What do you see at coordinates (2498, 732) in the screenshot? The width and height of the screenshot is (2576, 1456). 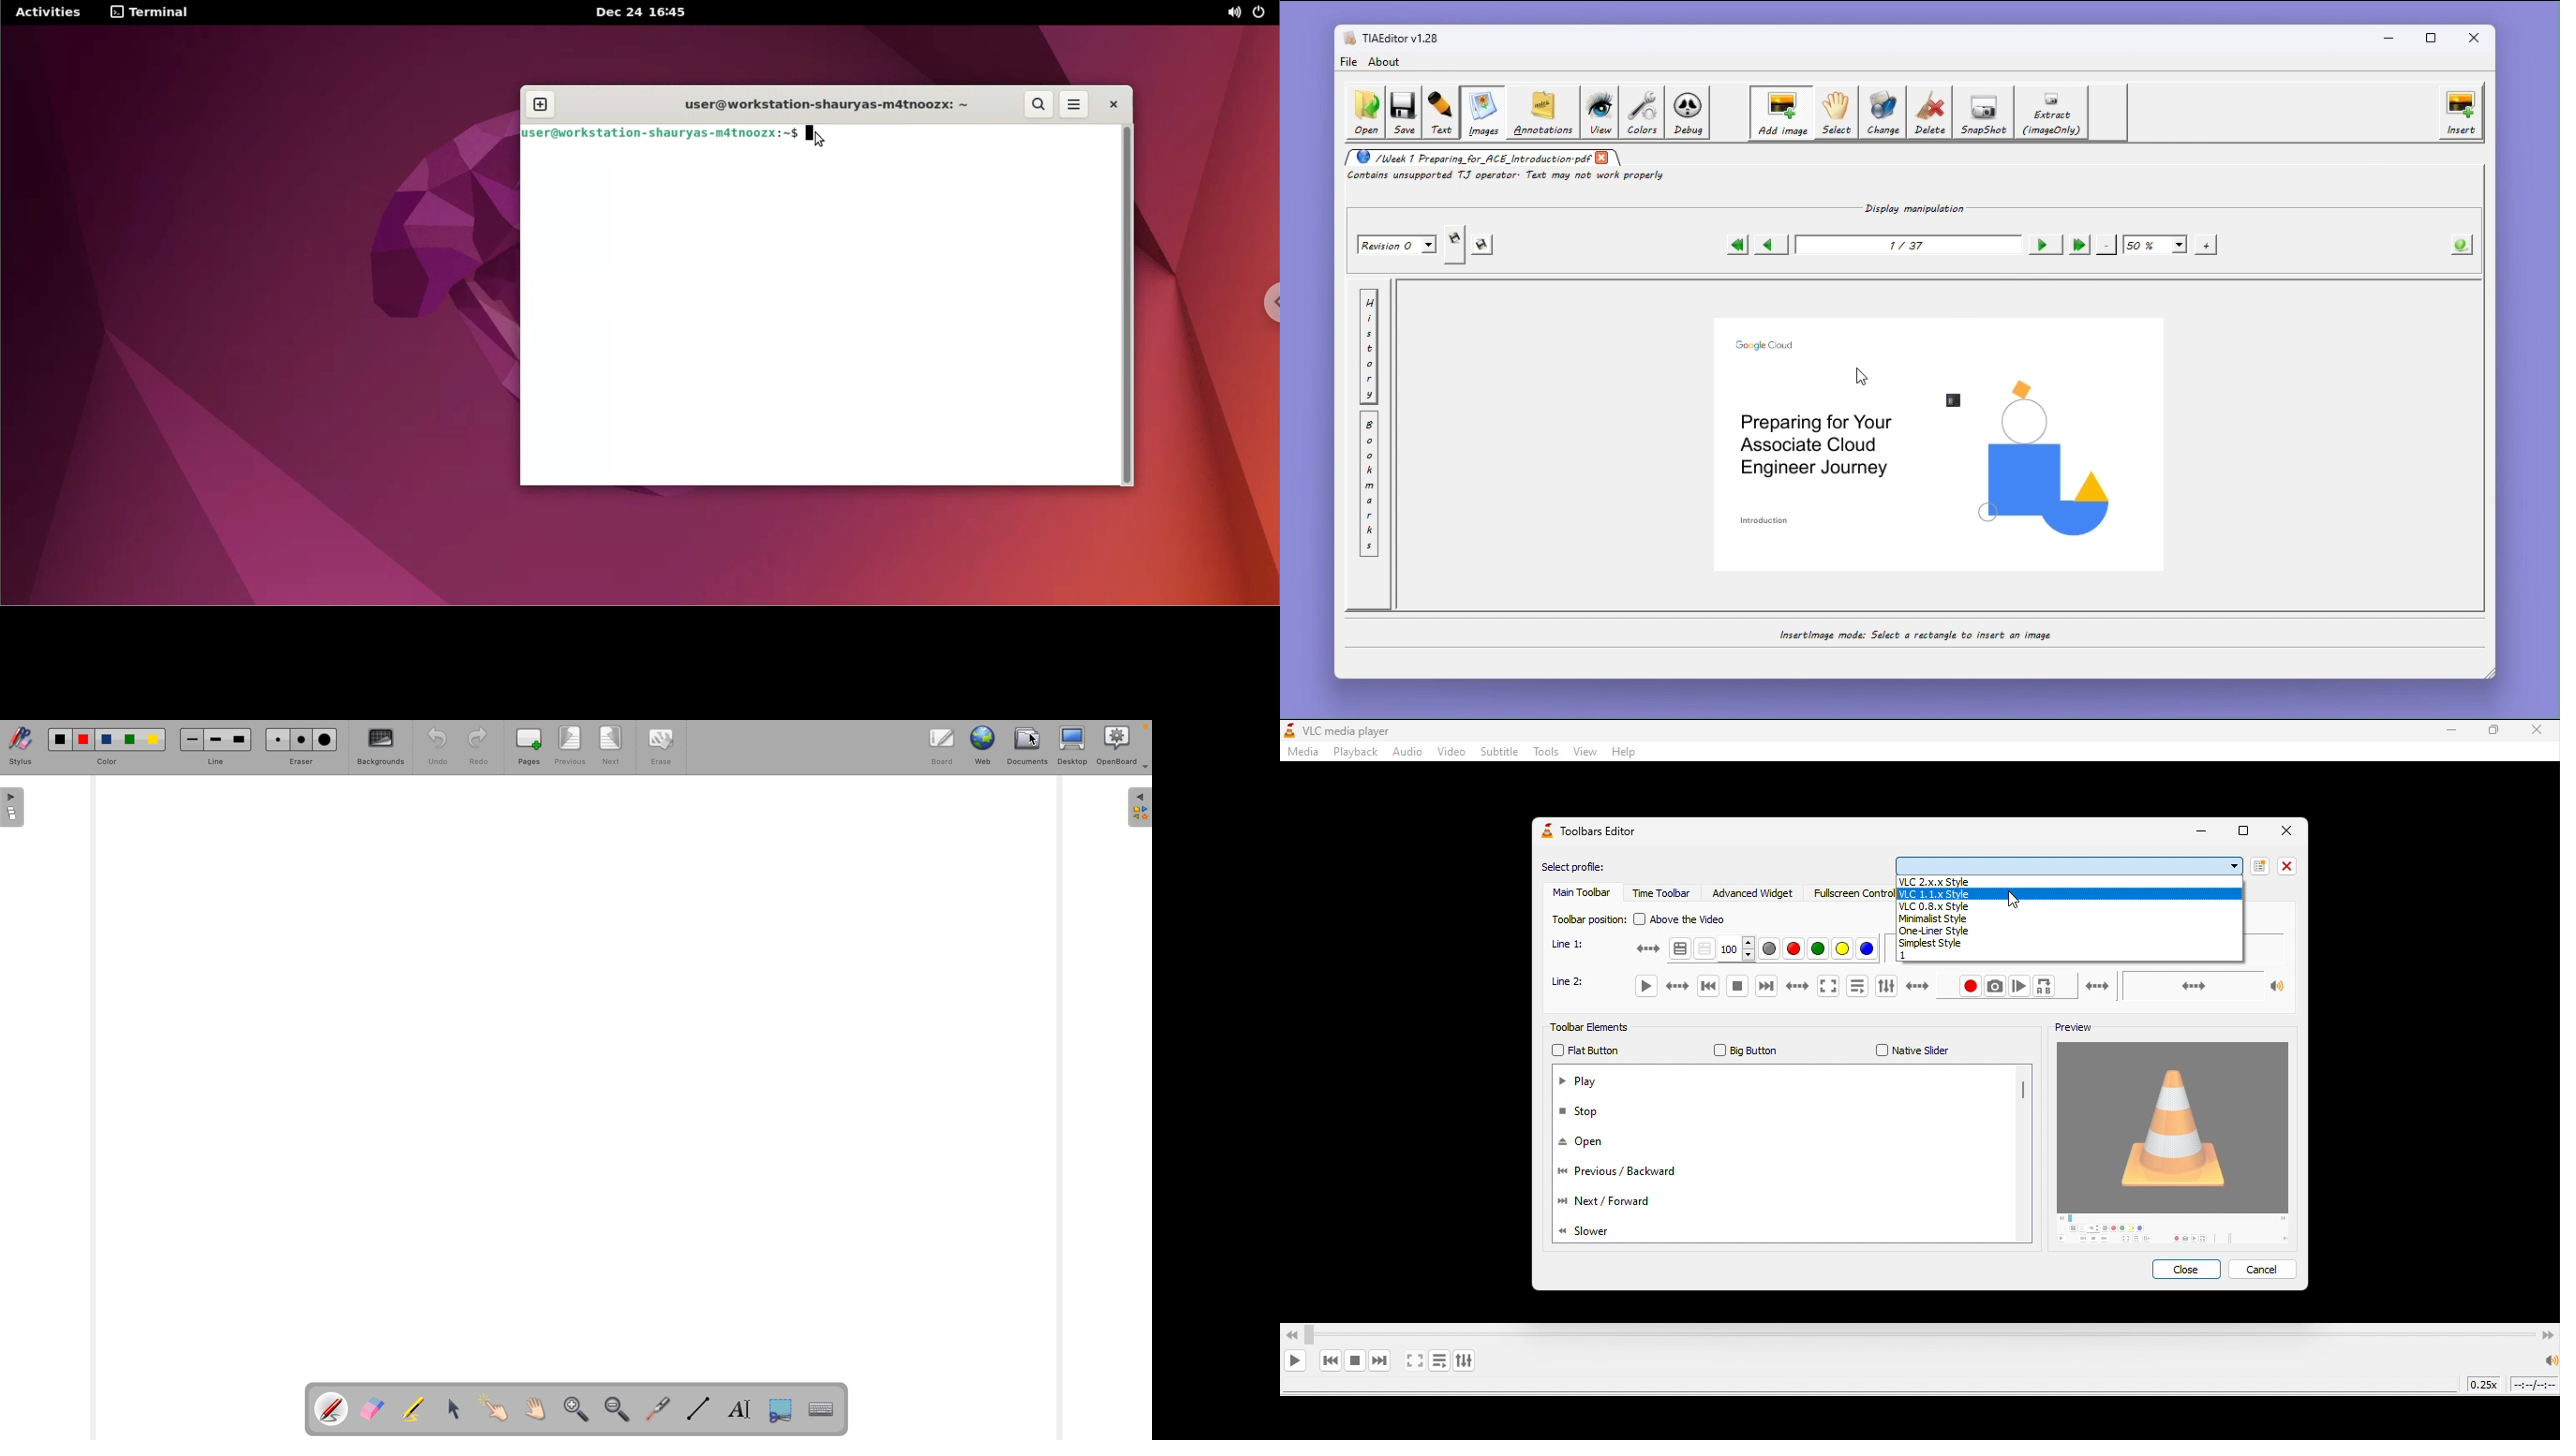 I see `maximize` at bounding box center [2498, 732].